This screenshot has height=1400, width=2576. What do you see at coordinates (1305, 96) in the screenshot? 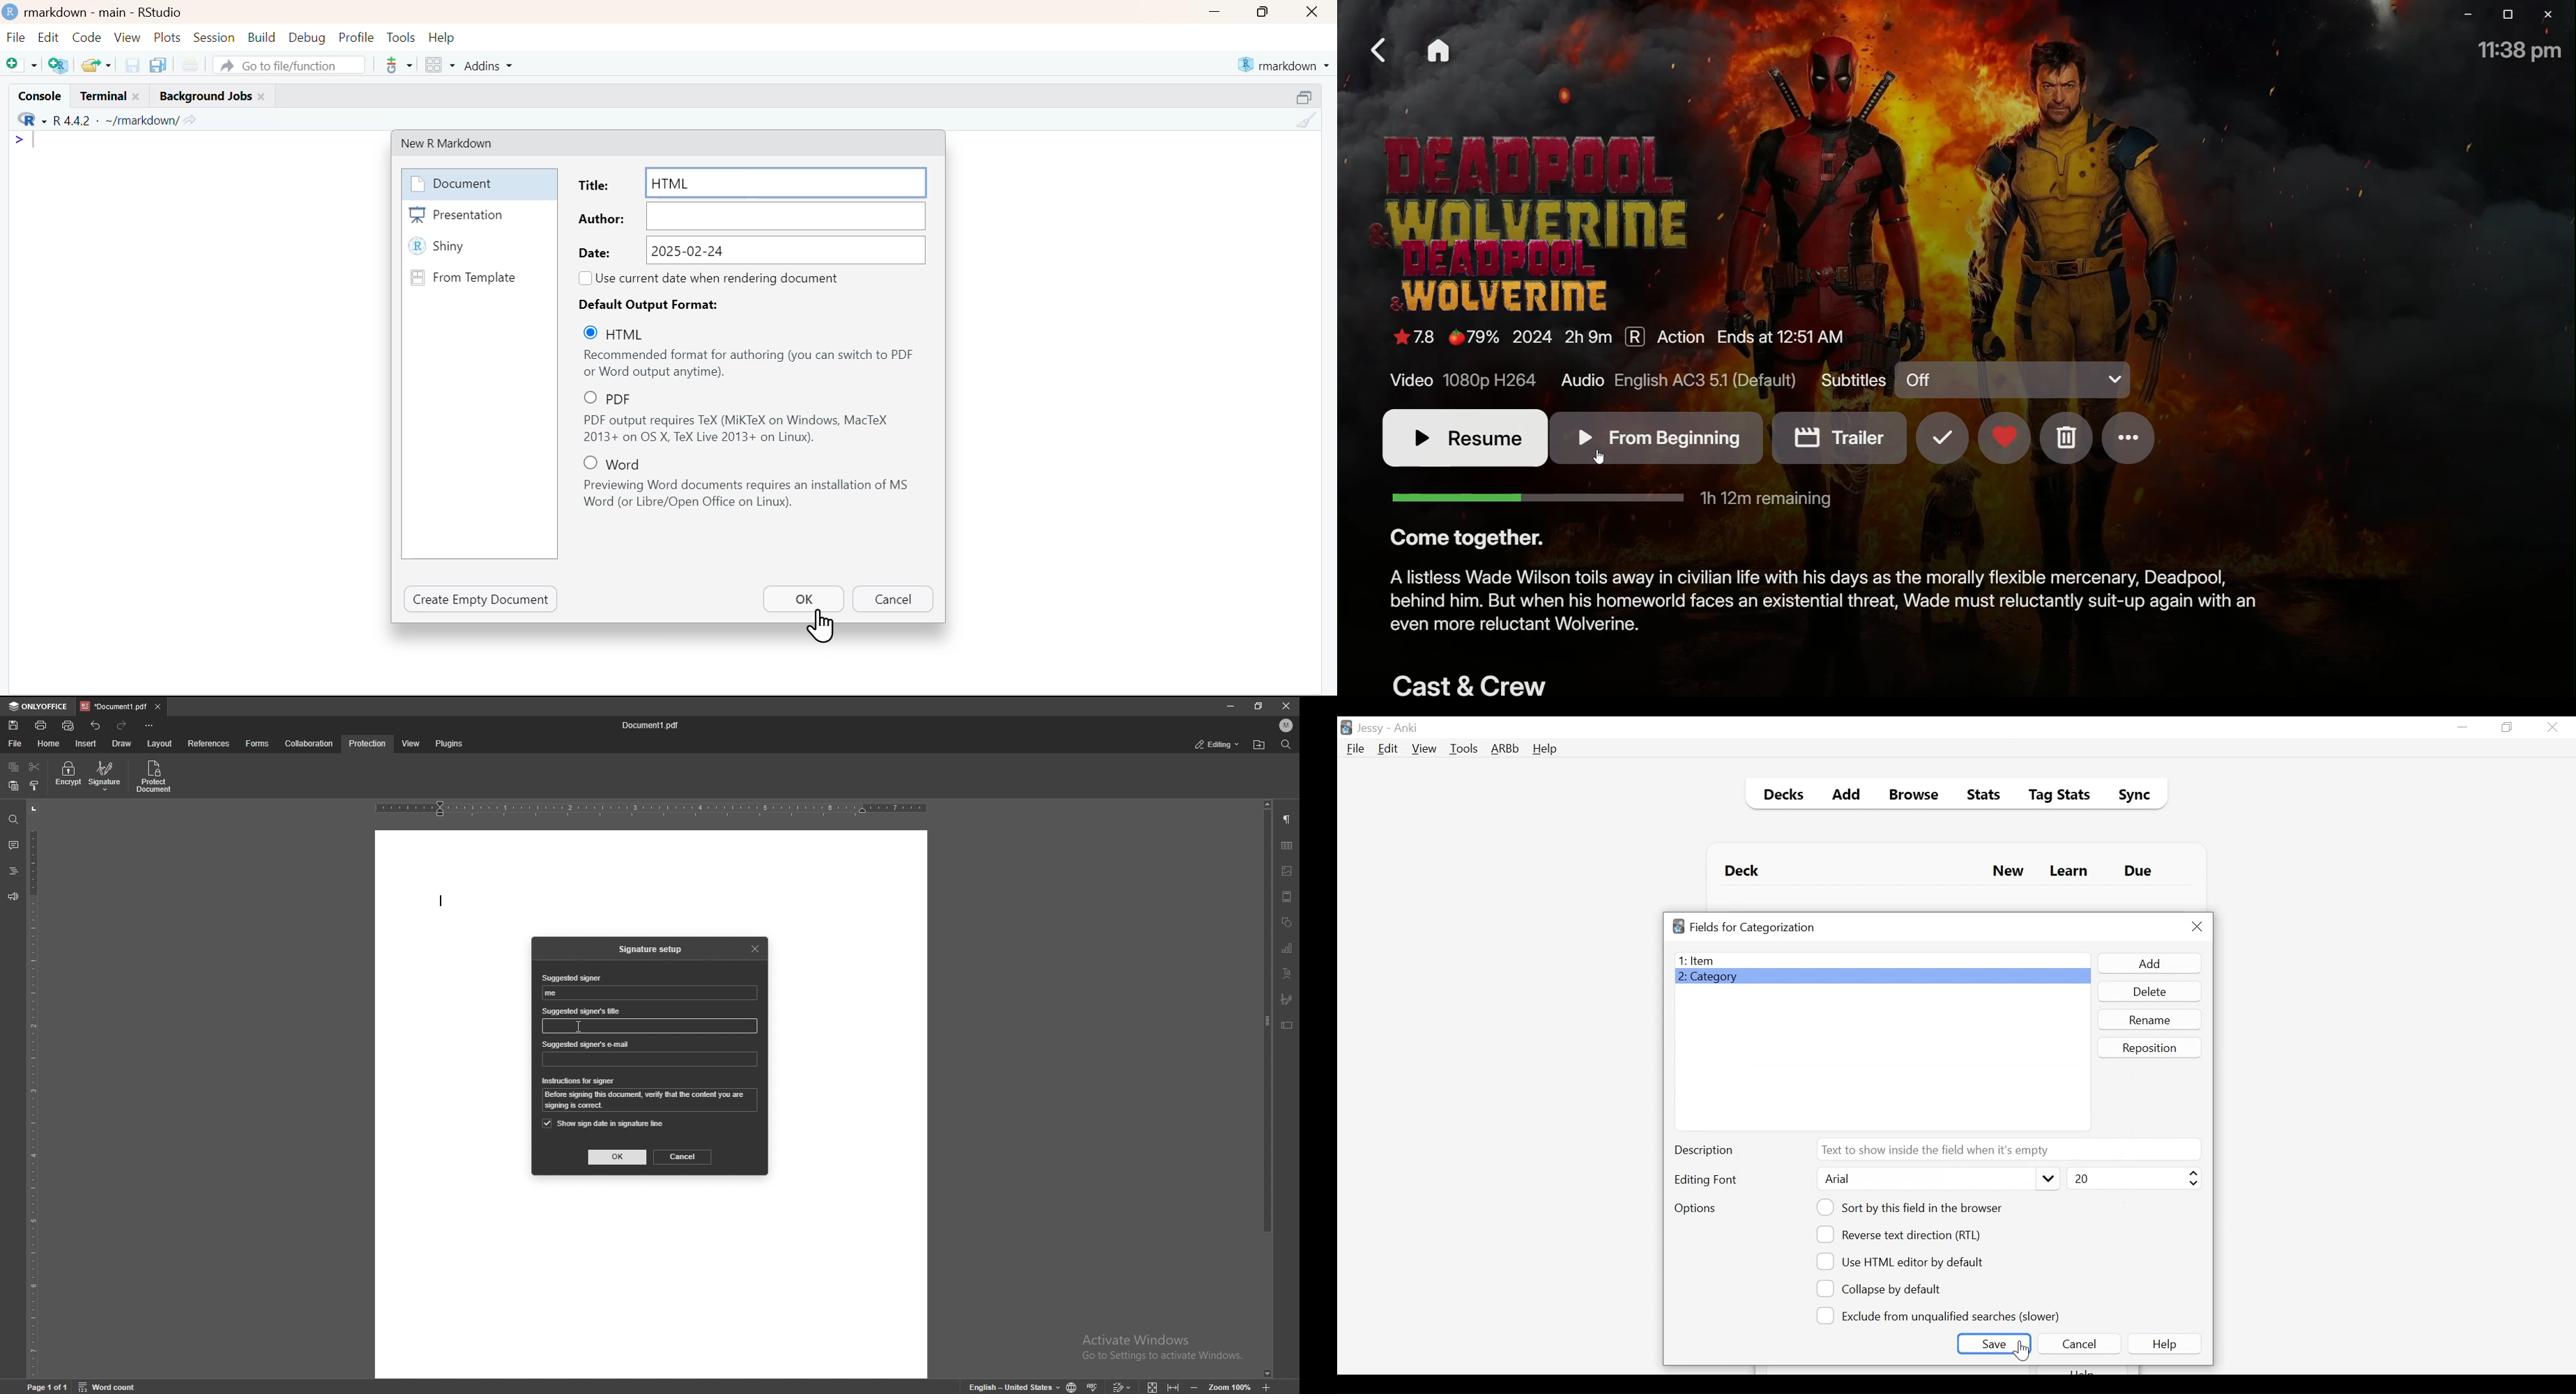
I see `maximize` at bounding box center [1305, 96].